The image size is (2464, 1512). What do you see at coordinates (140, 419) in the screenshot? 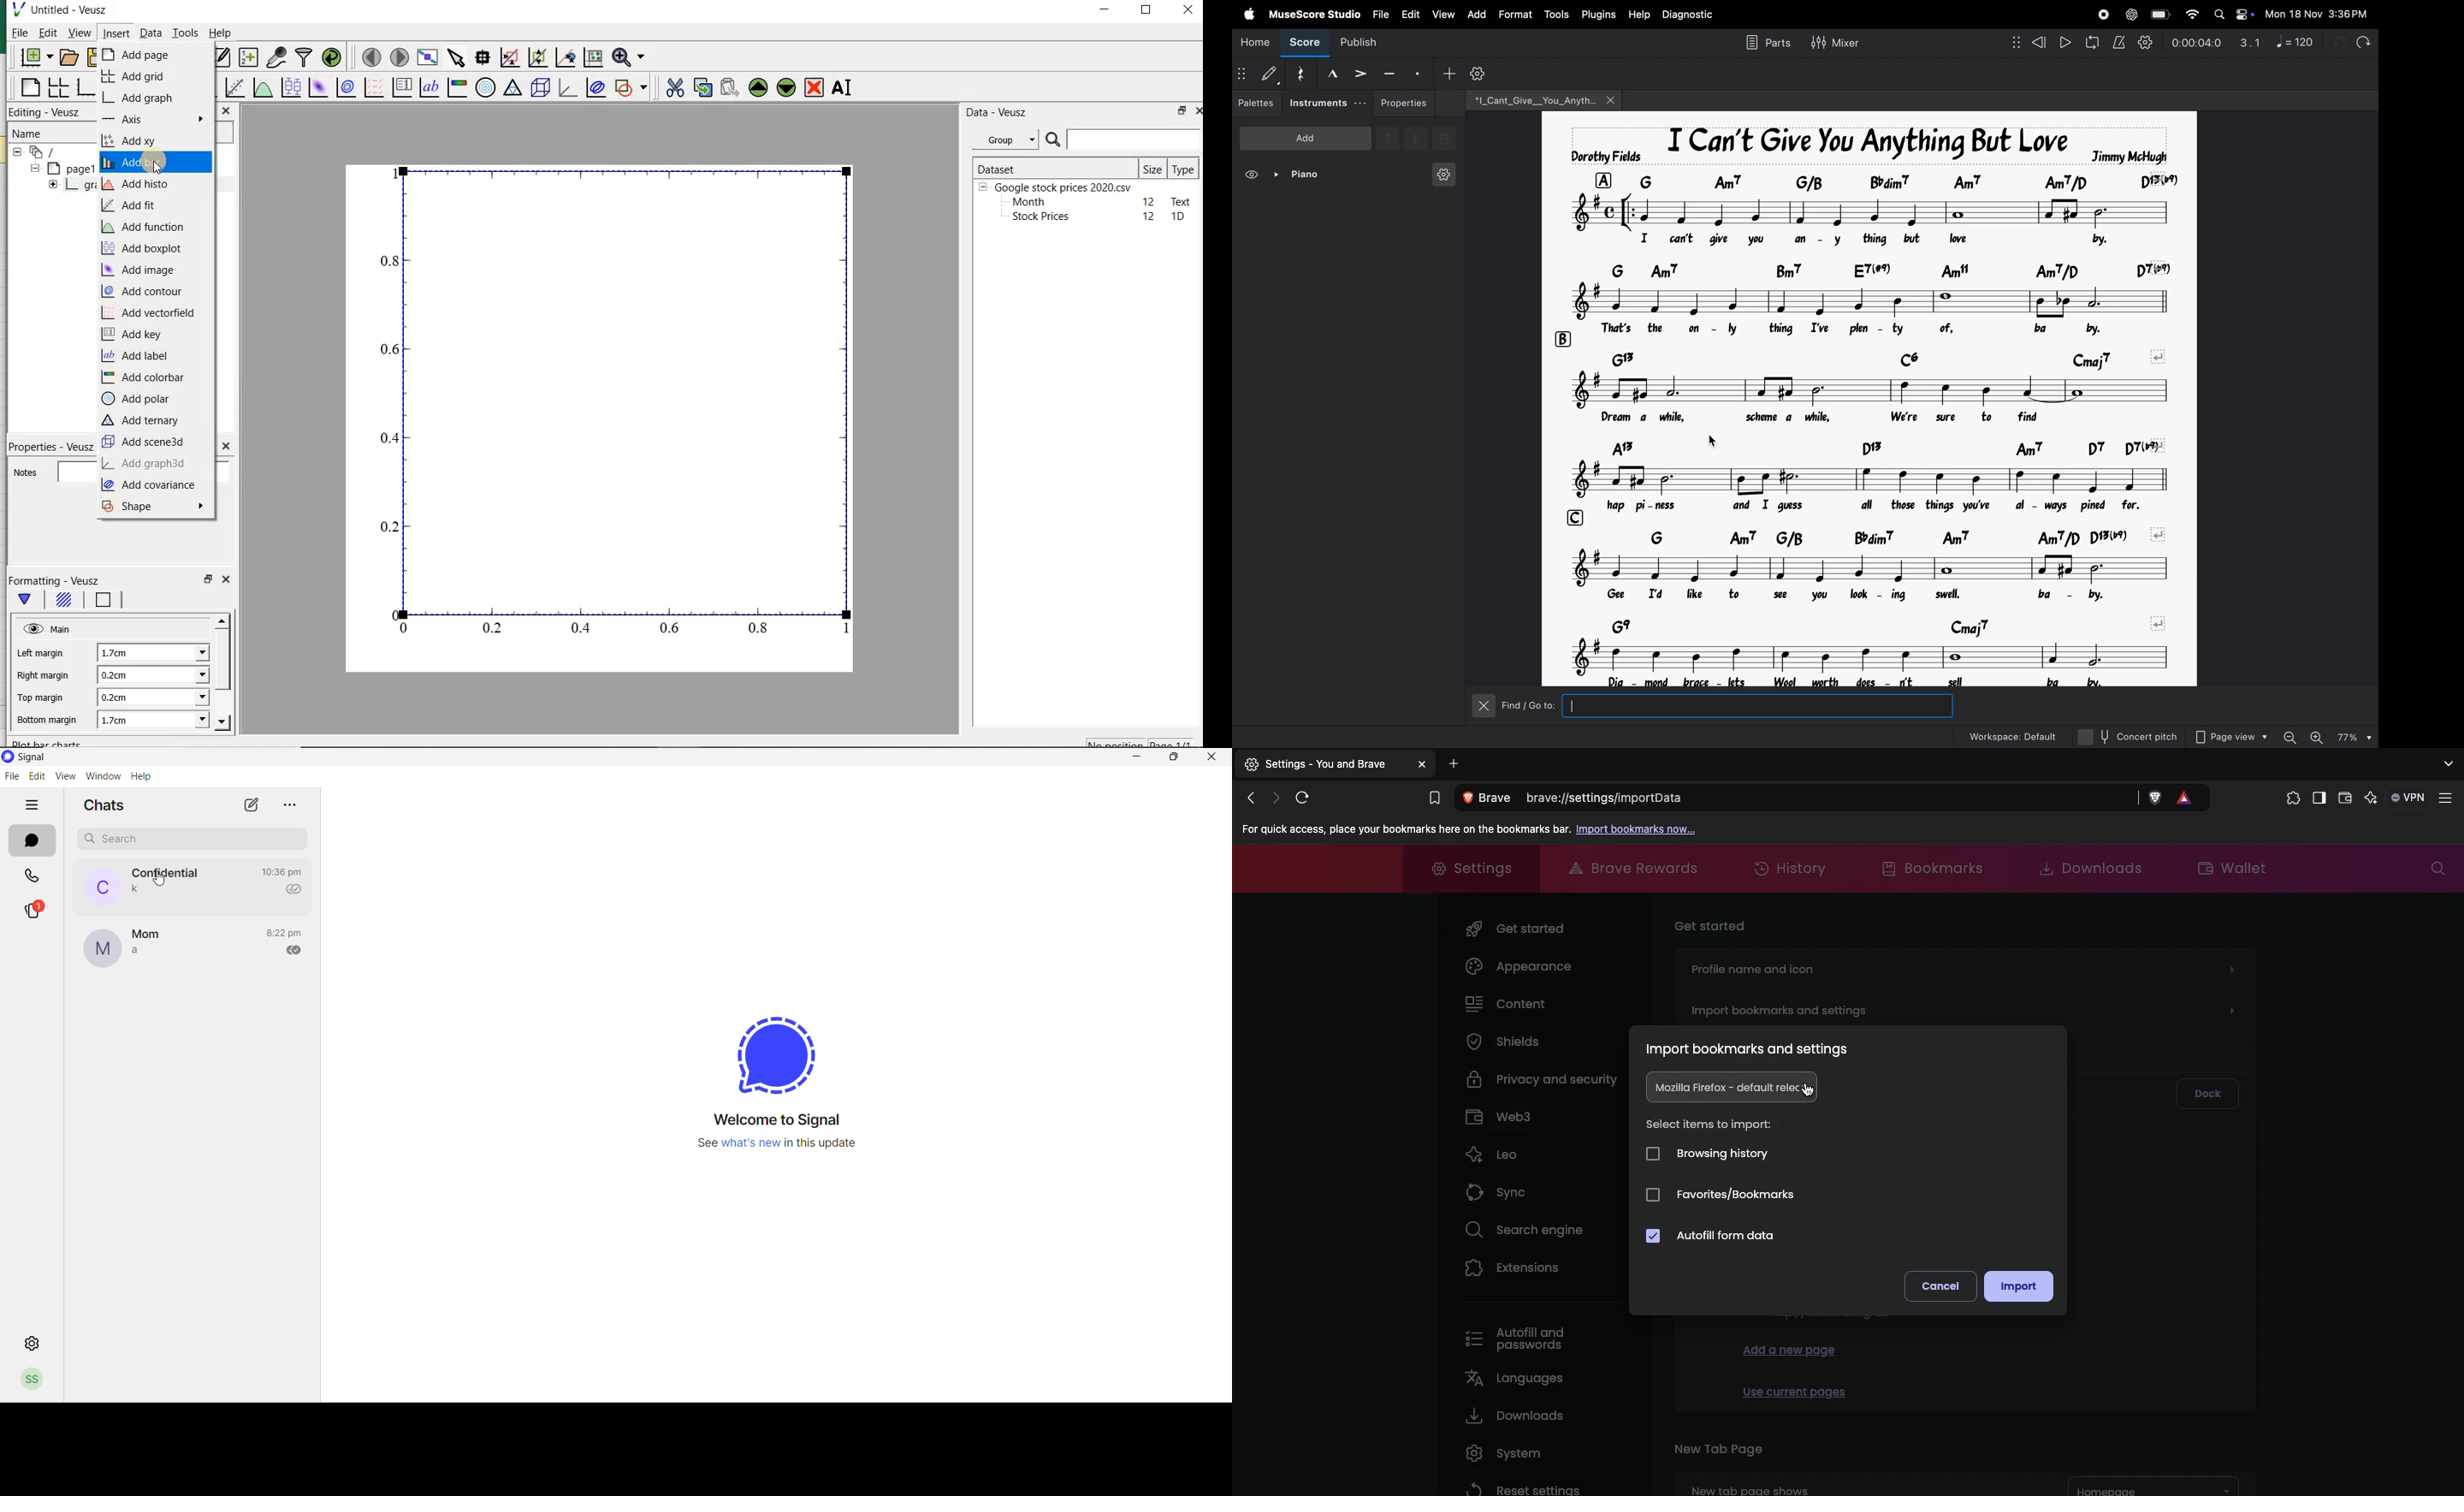
I see `add ternary` at bounding box center [140, 419].